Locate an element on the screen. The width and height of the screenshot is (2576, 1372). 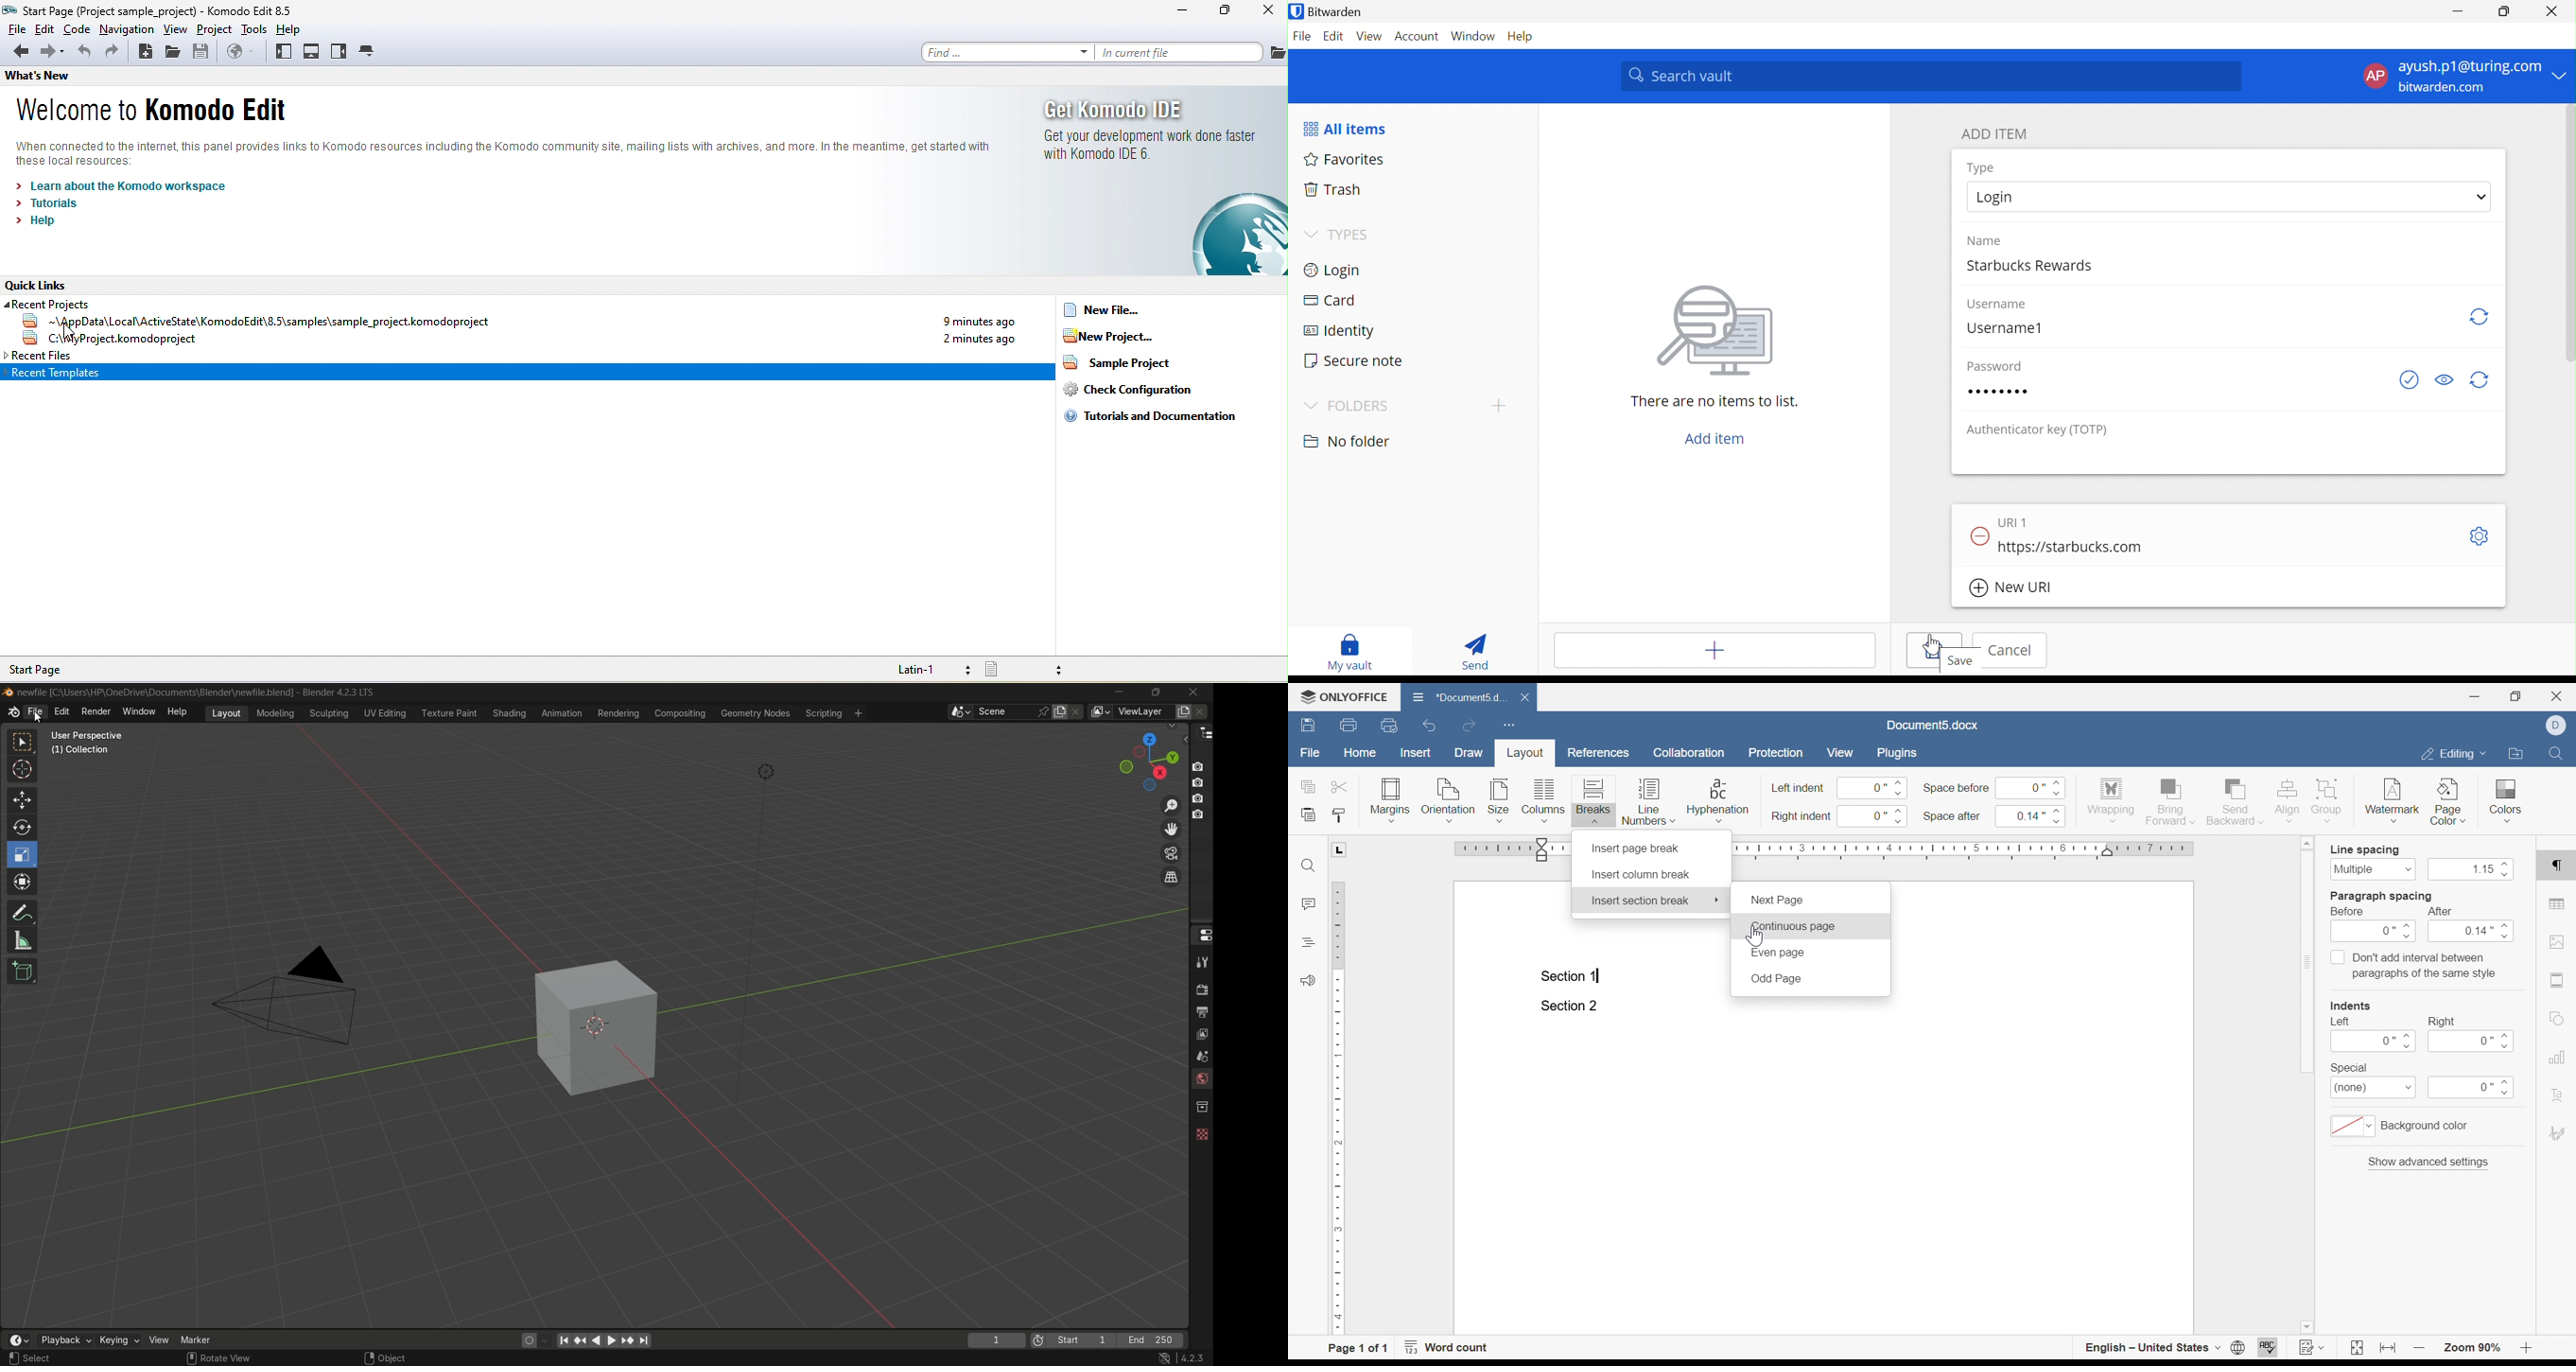
Drop Down is located at coordinates (1498, 406).